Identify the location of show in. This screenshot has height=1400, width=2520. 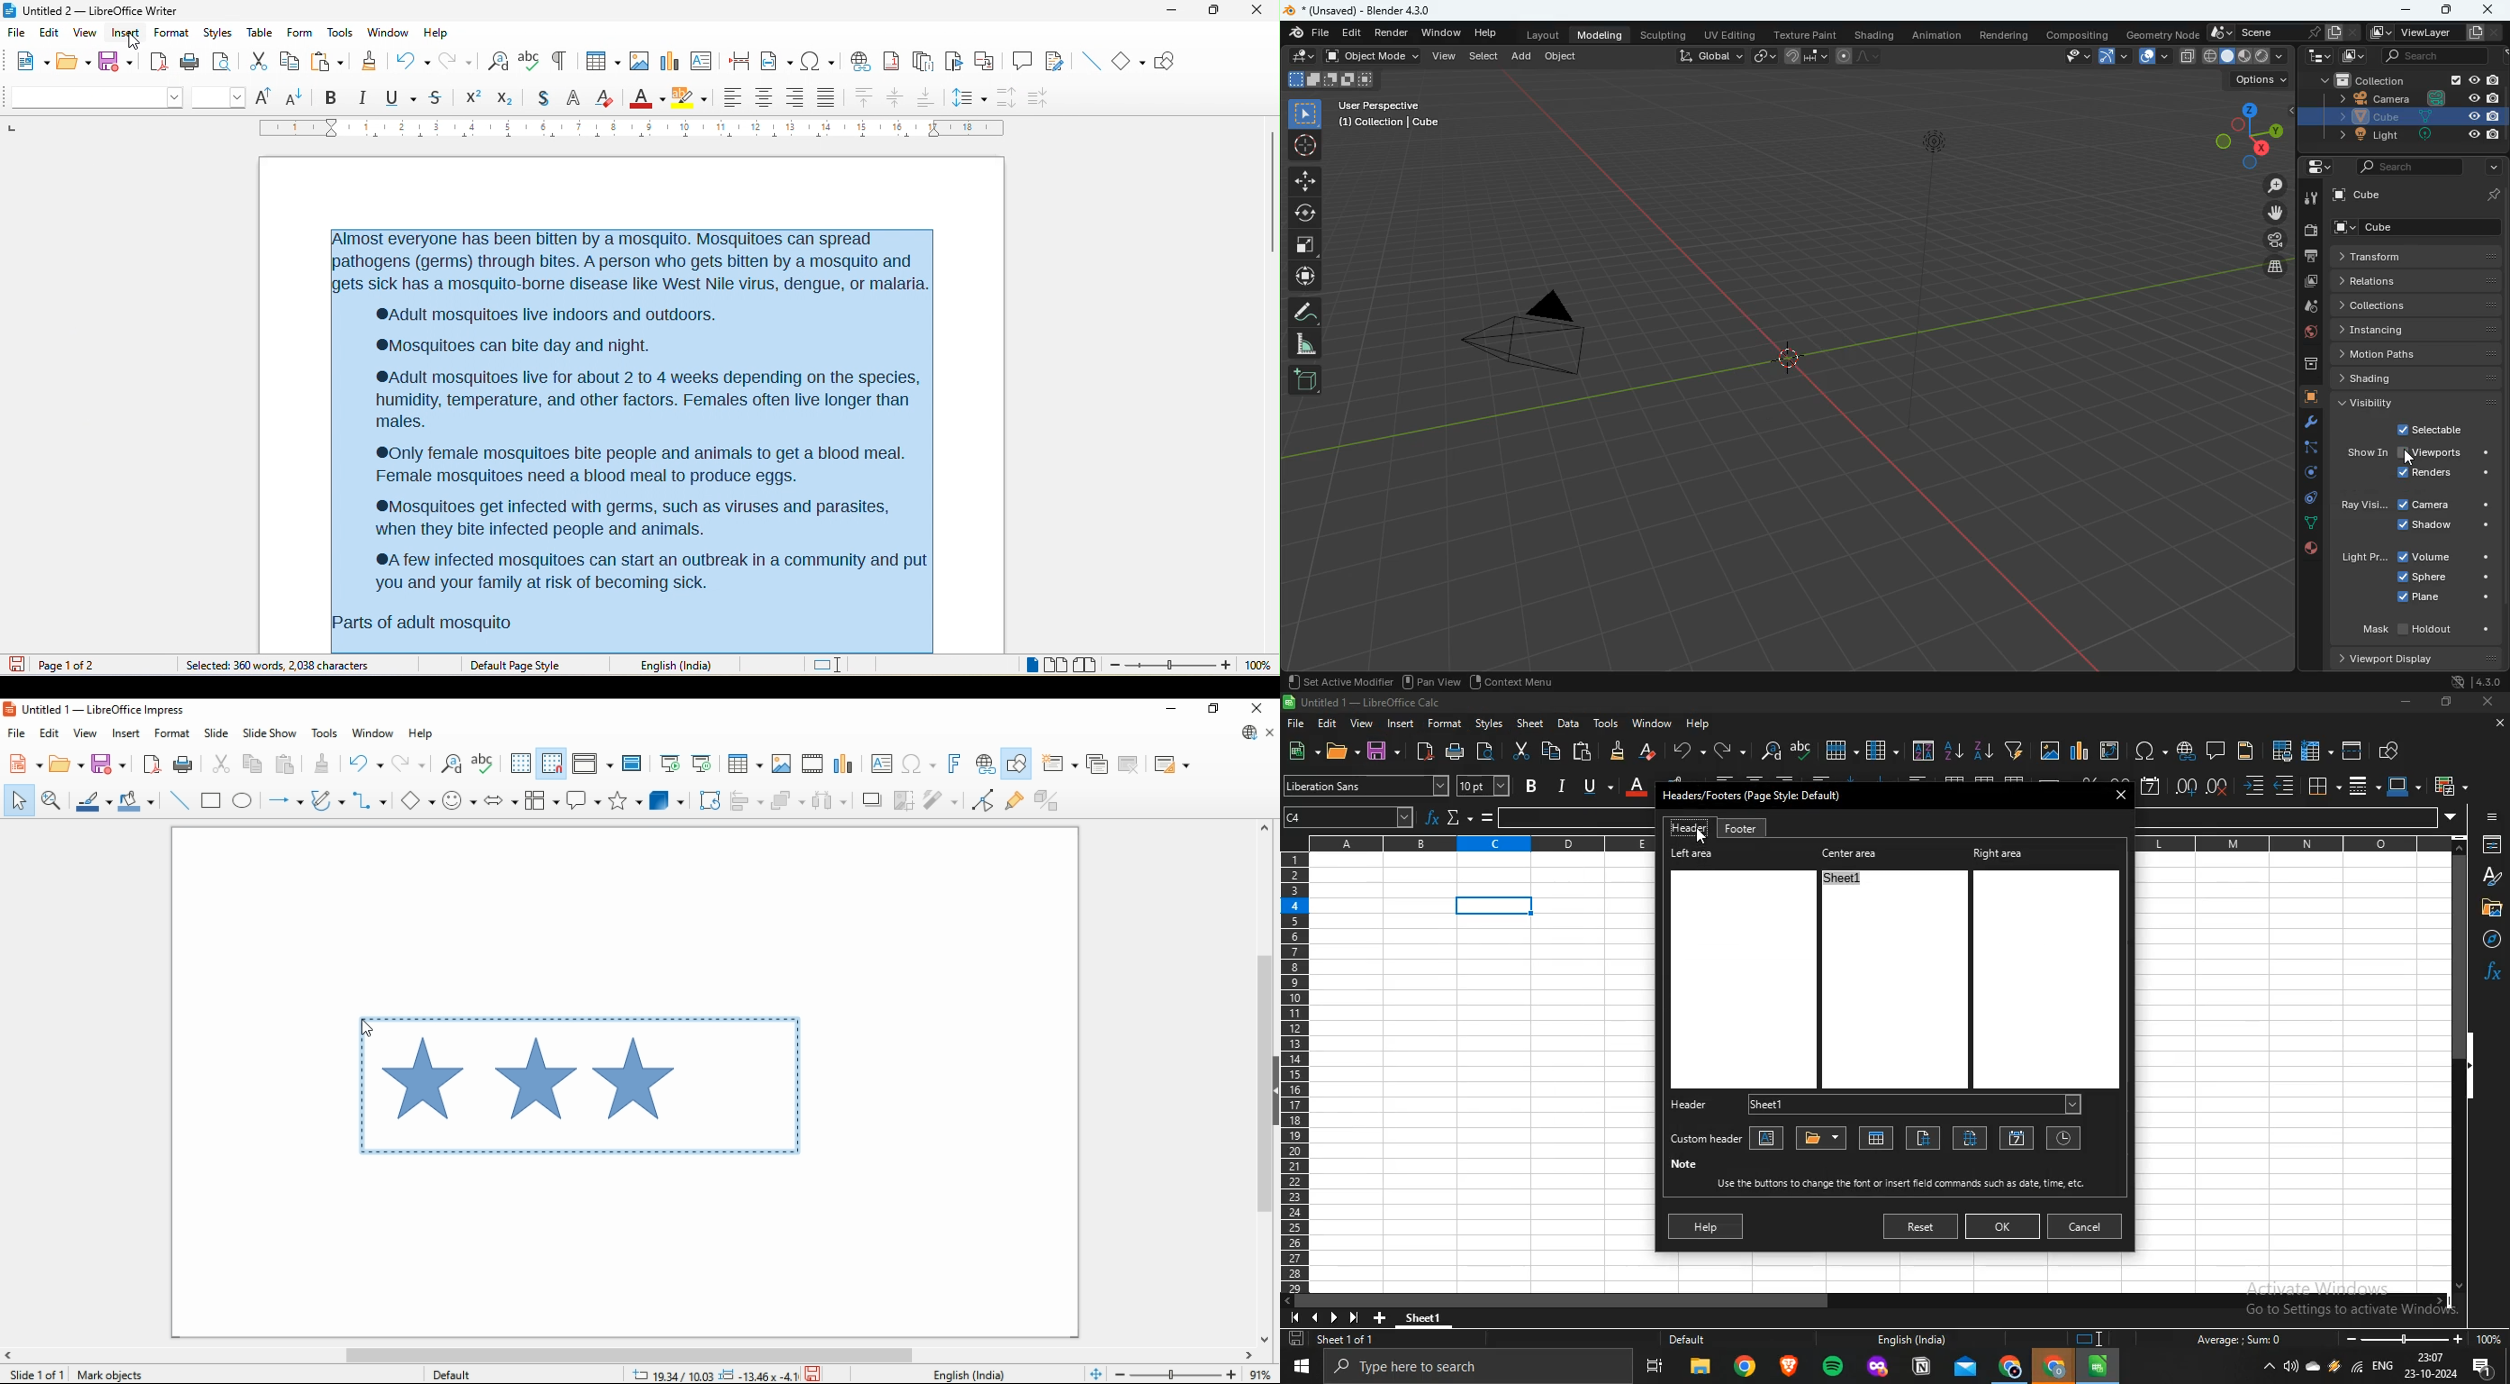
(2368, 453).